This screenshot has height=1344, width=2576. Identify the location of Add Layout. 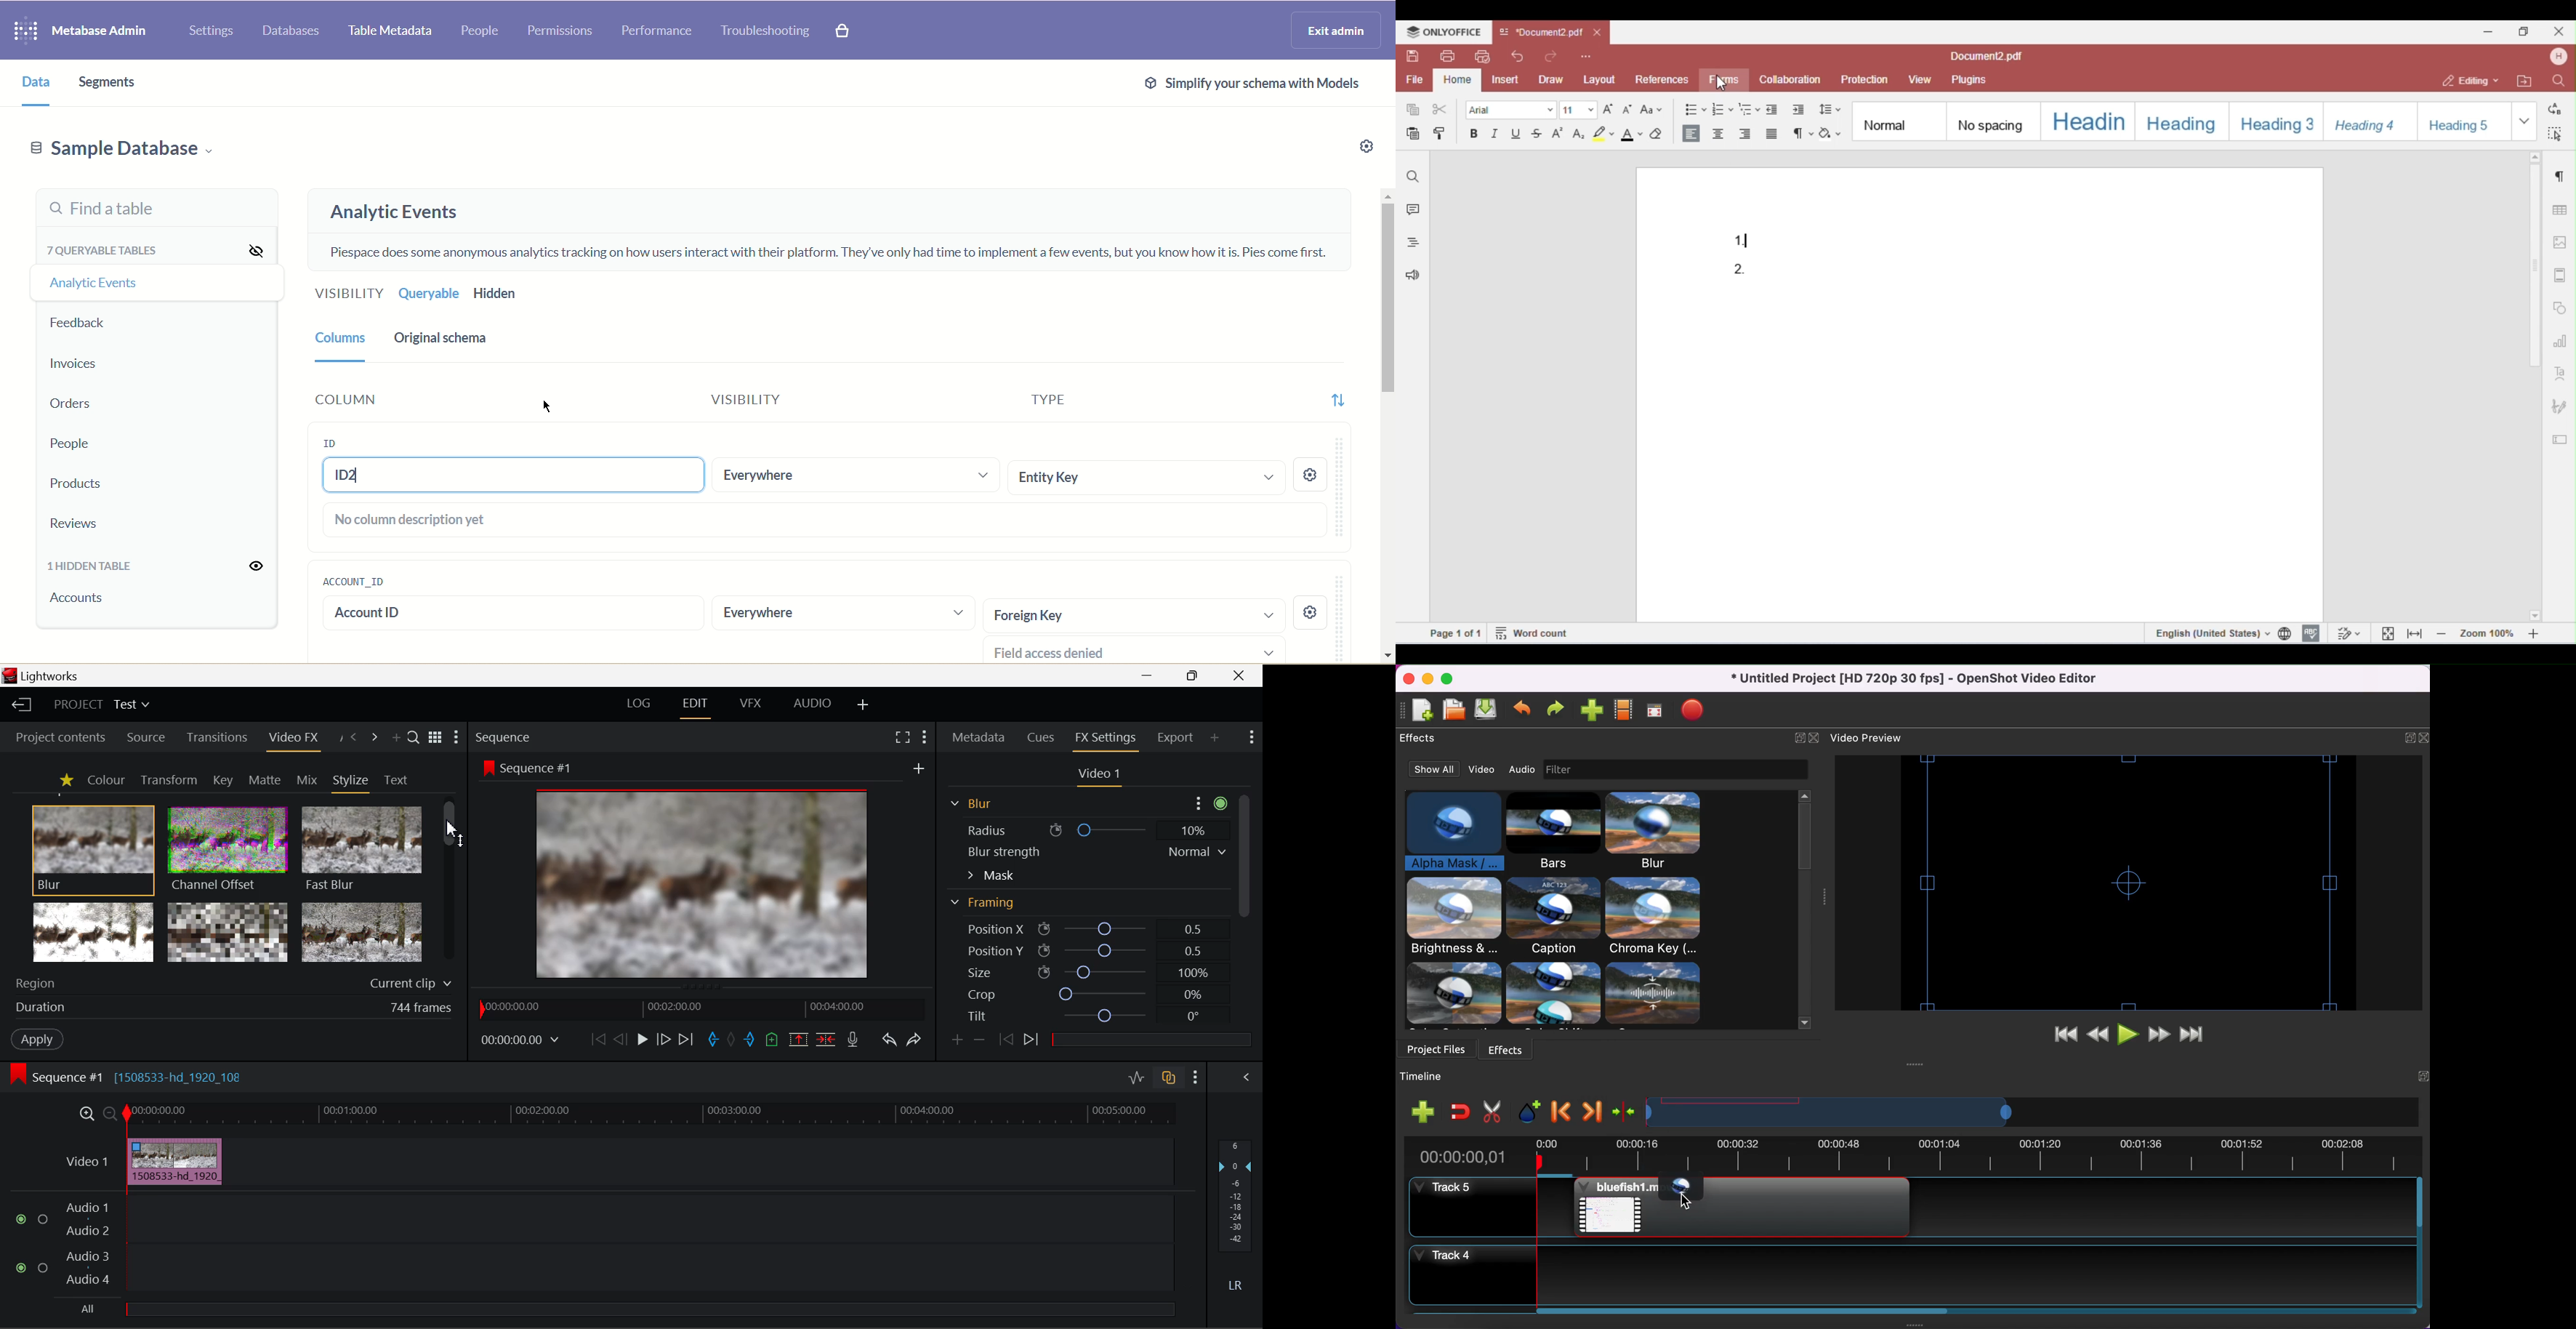
(864, 705).